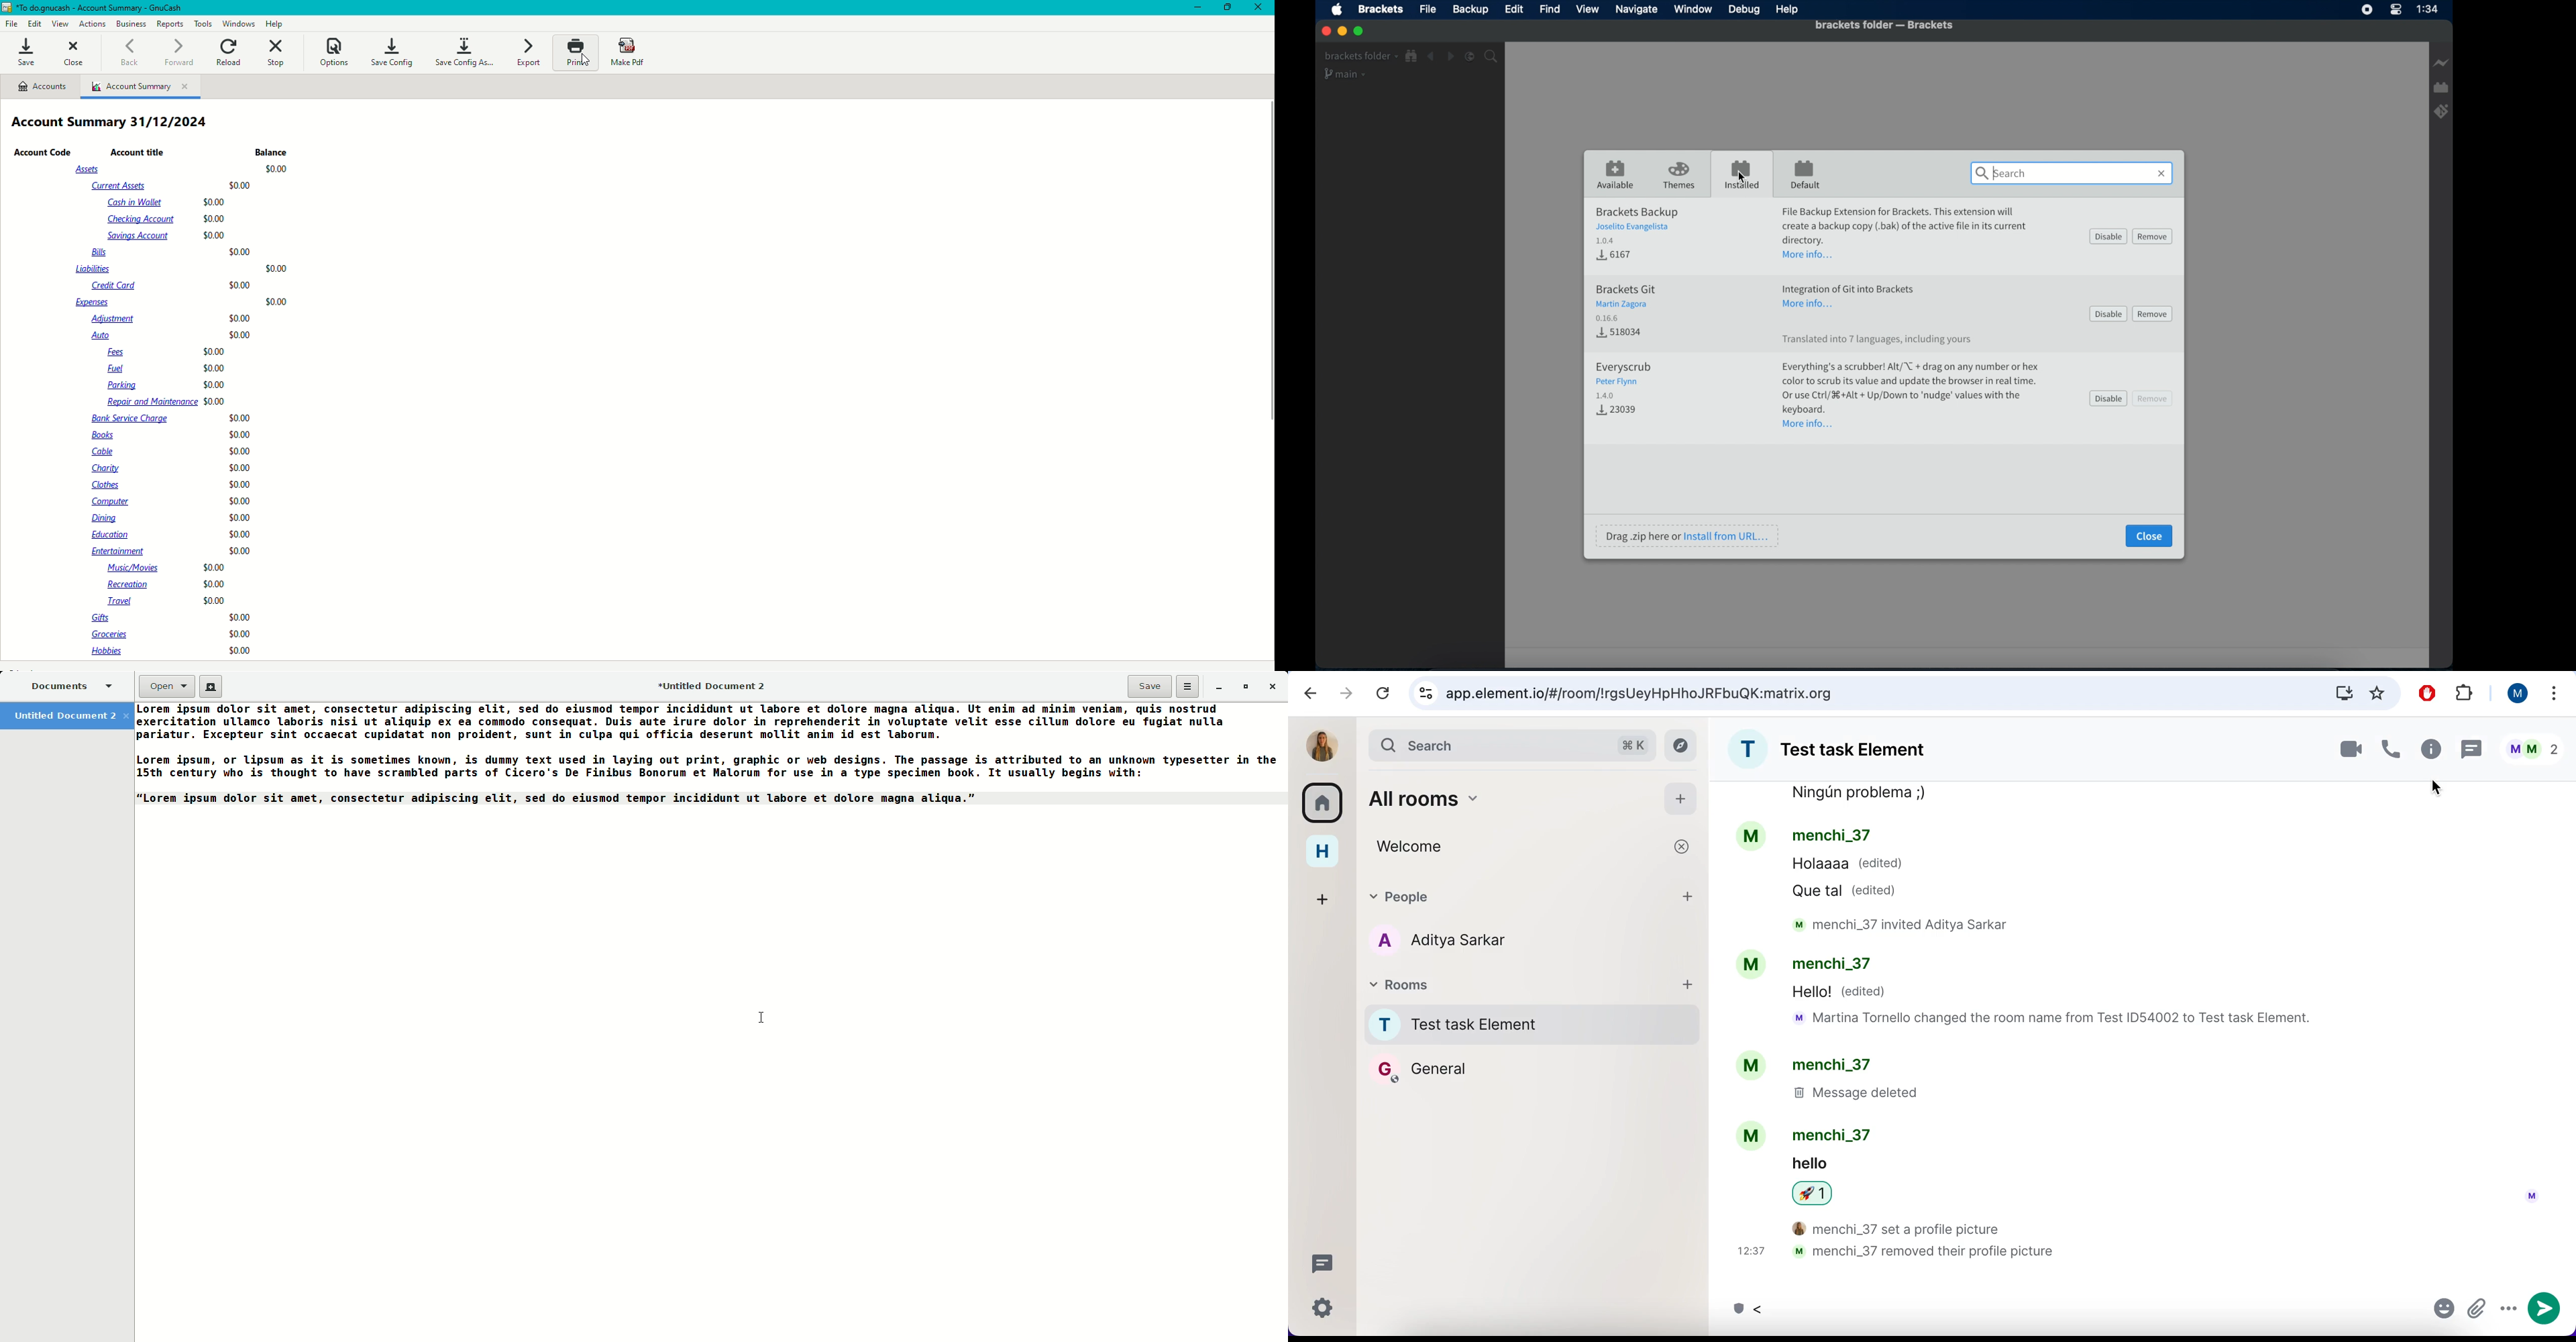  Describe the element at coordinates (1618, 411) in the screenshot. I see `Download` at that location.